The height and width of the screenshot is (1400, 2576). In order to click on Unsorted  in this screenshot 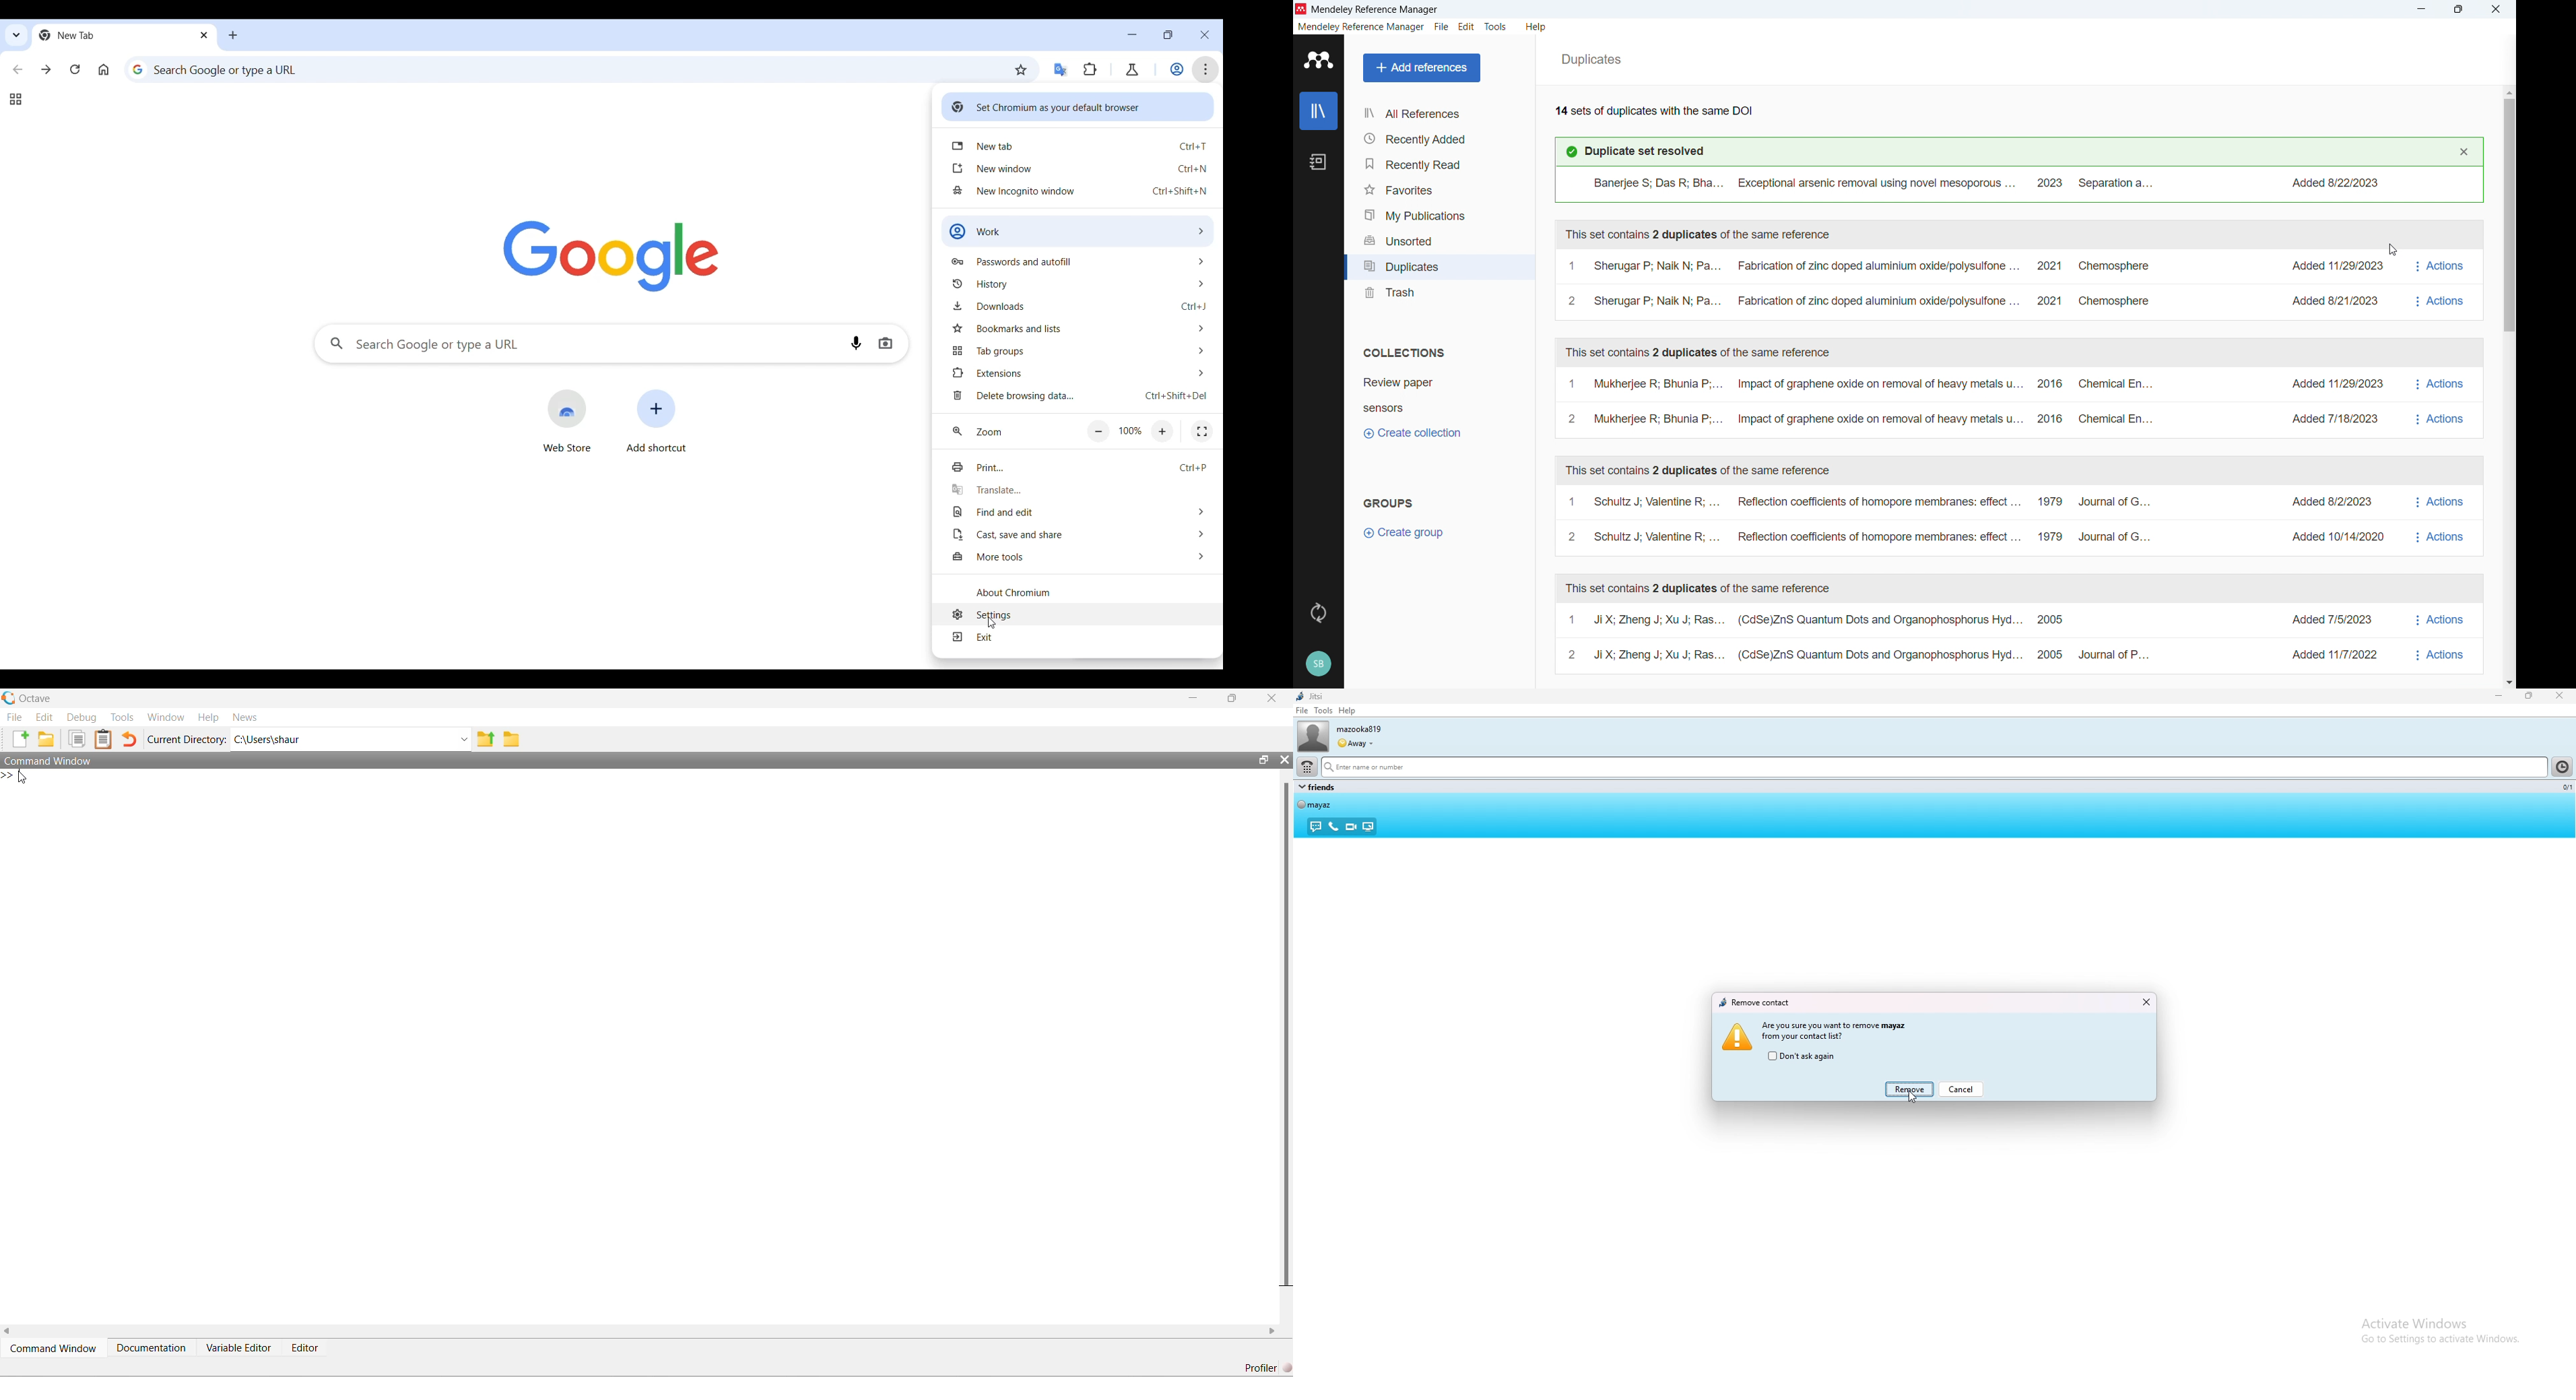, I will do `click(1438, 240)`.